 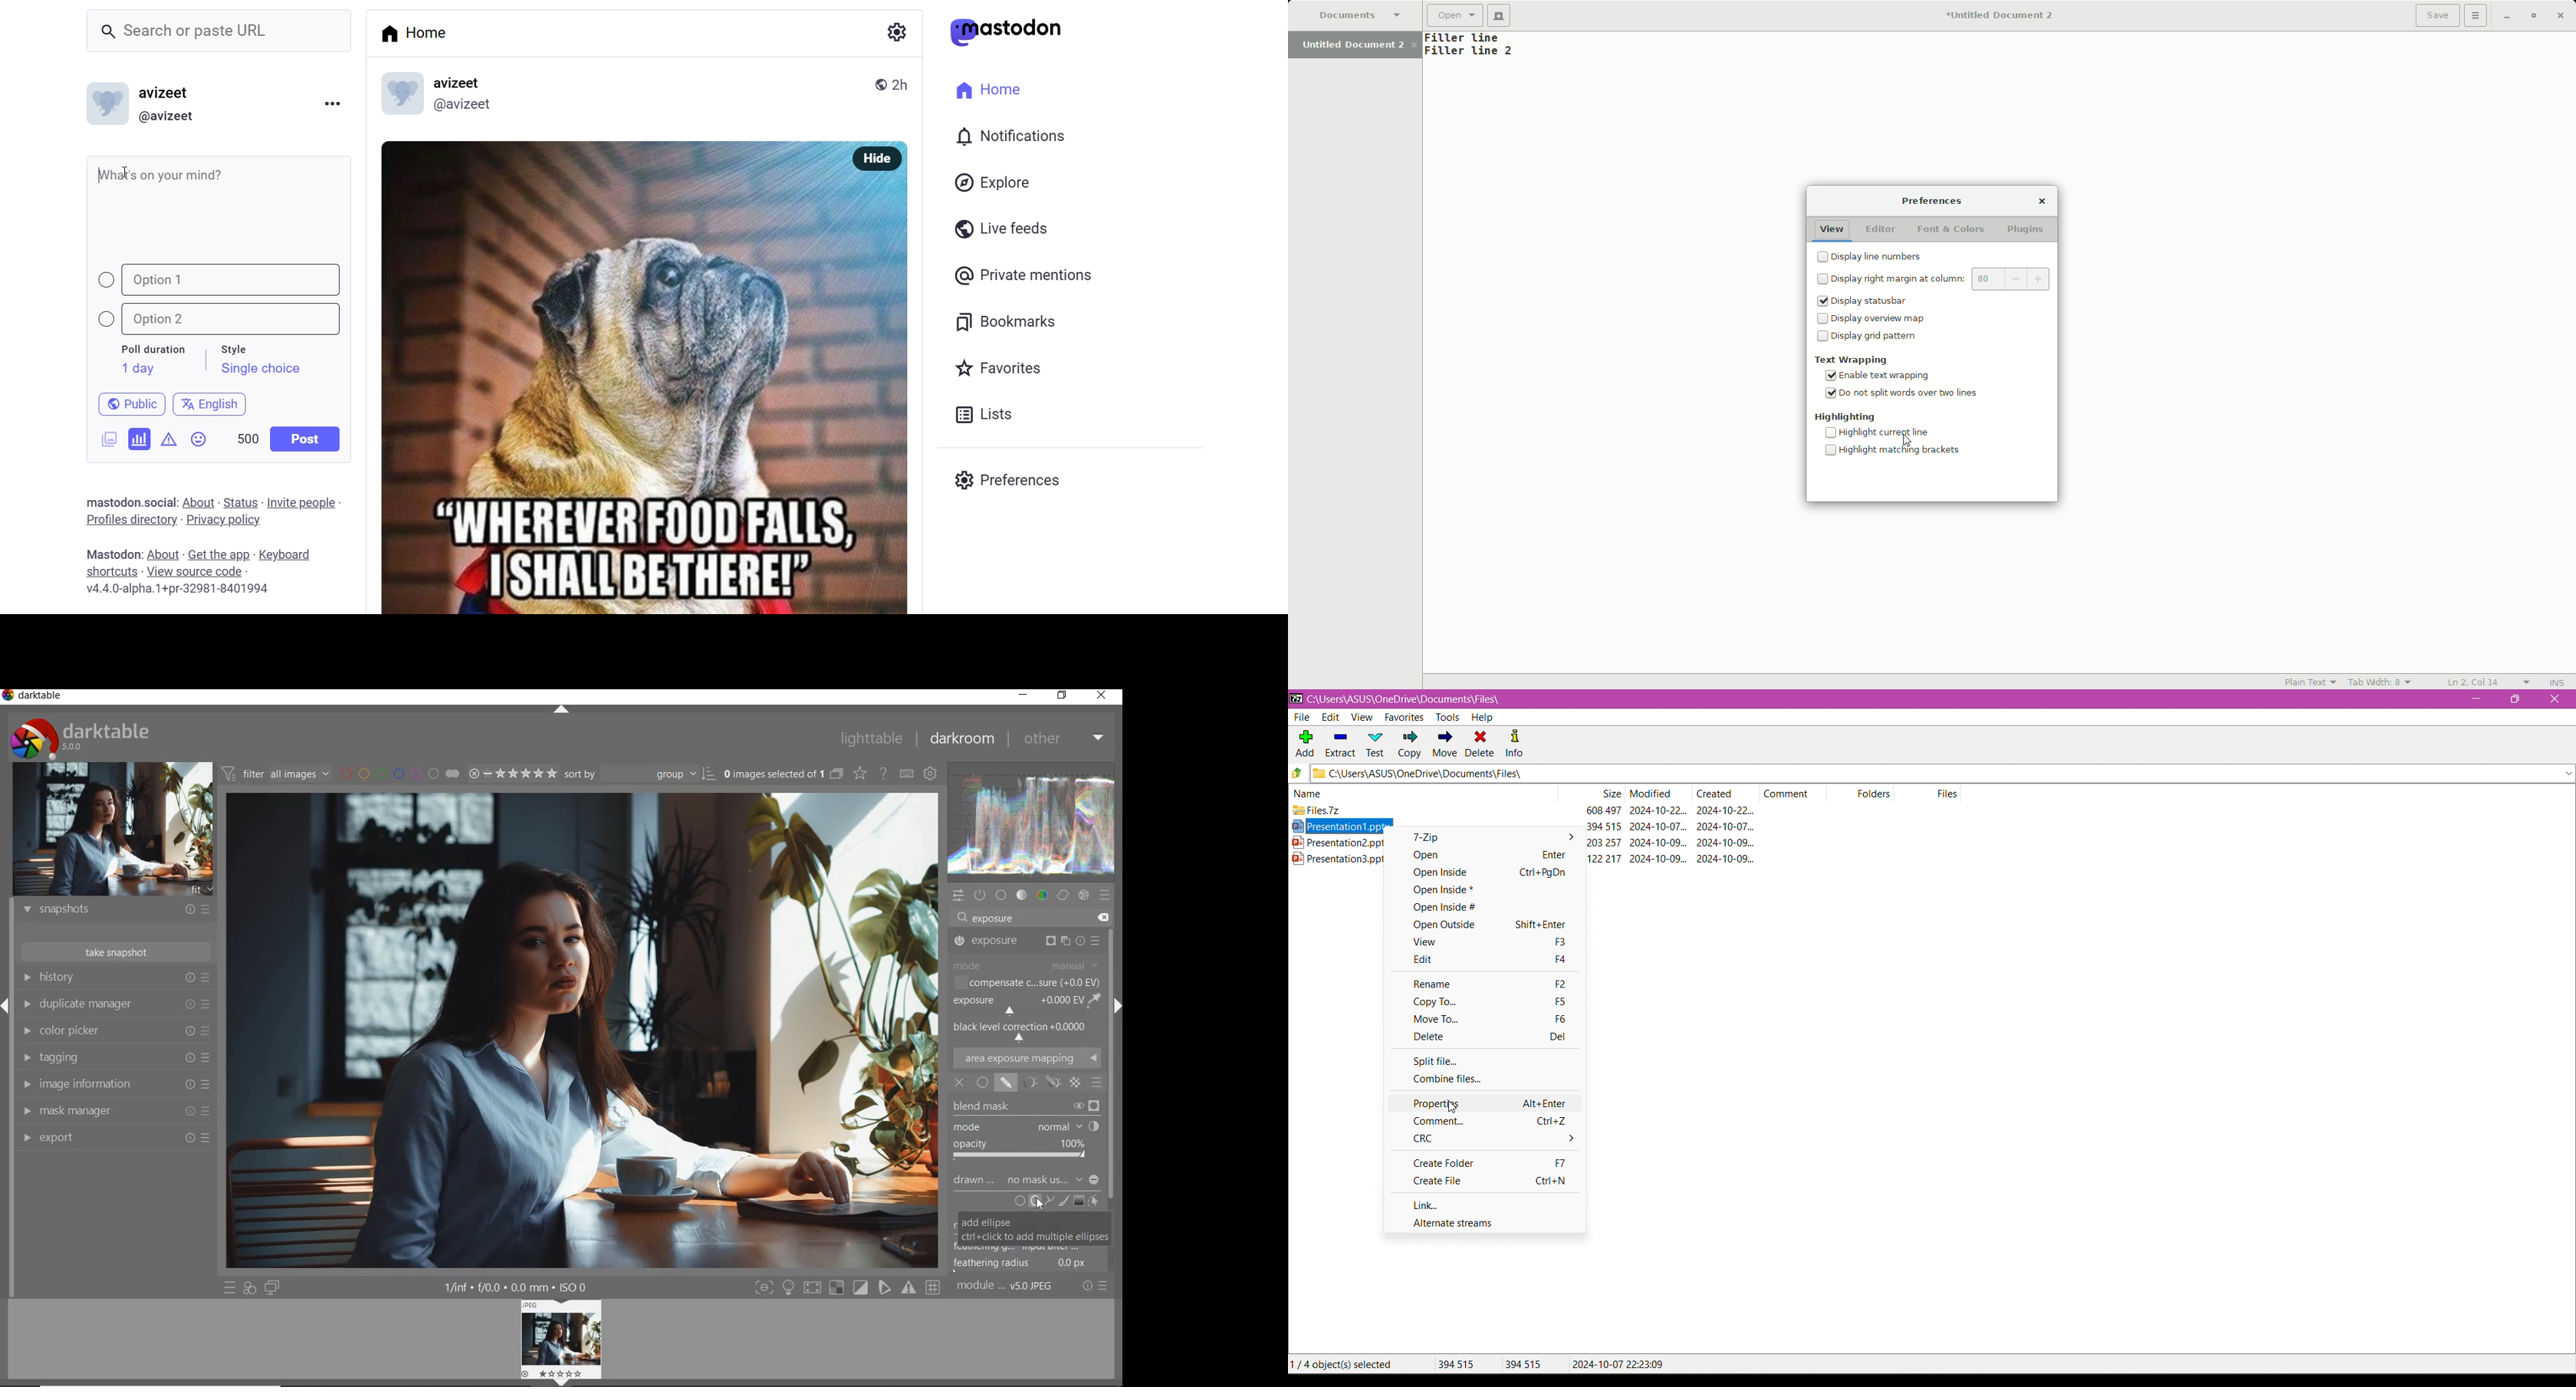 What do you see at coordinates (196, 572) in the screenshot?
I see `source code` at bounding box center [196, 572].